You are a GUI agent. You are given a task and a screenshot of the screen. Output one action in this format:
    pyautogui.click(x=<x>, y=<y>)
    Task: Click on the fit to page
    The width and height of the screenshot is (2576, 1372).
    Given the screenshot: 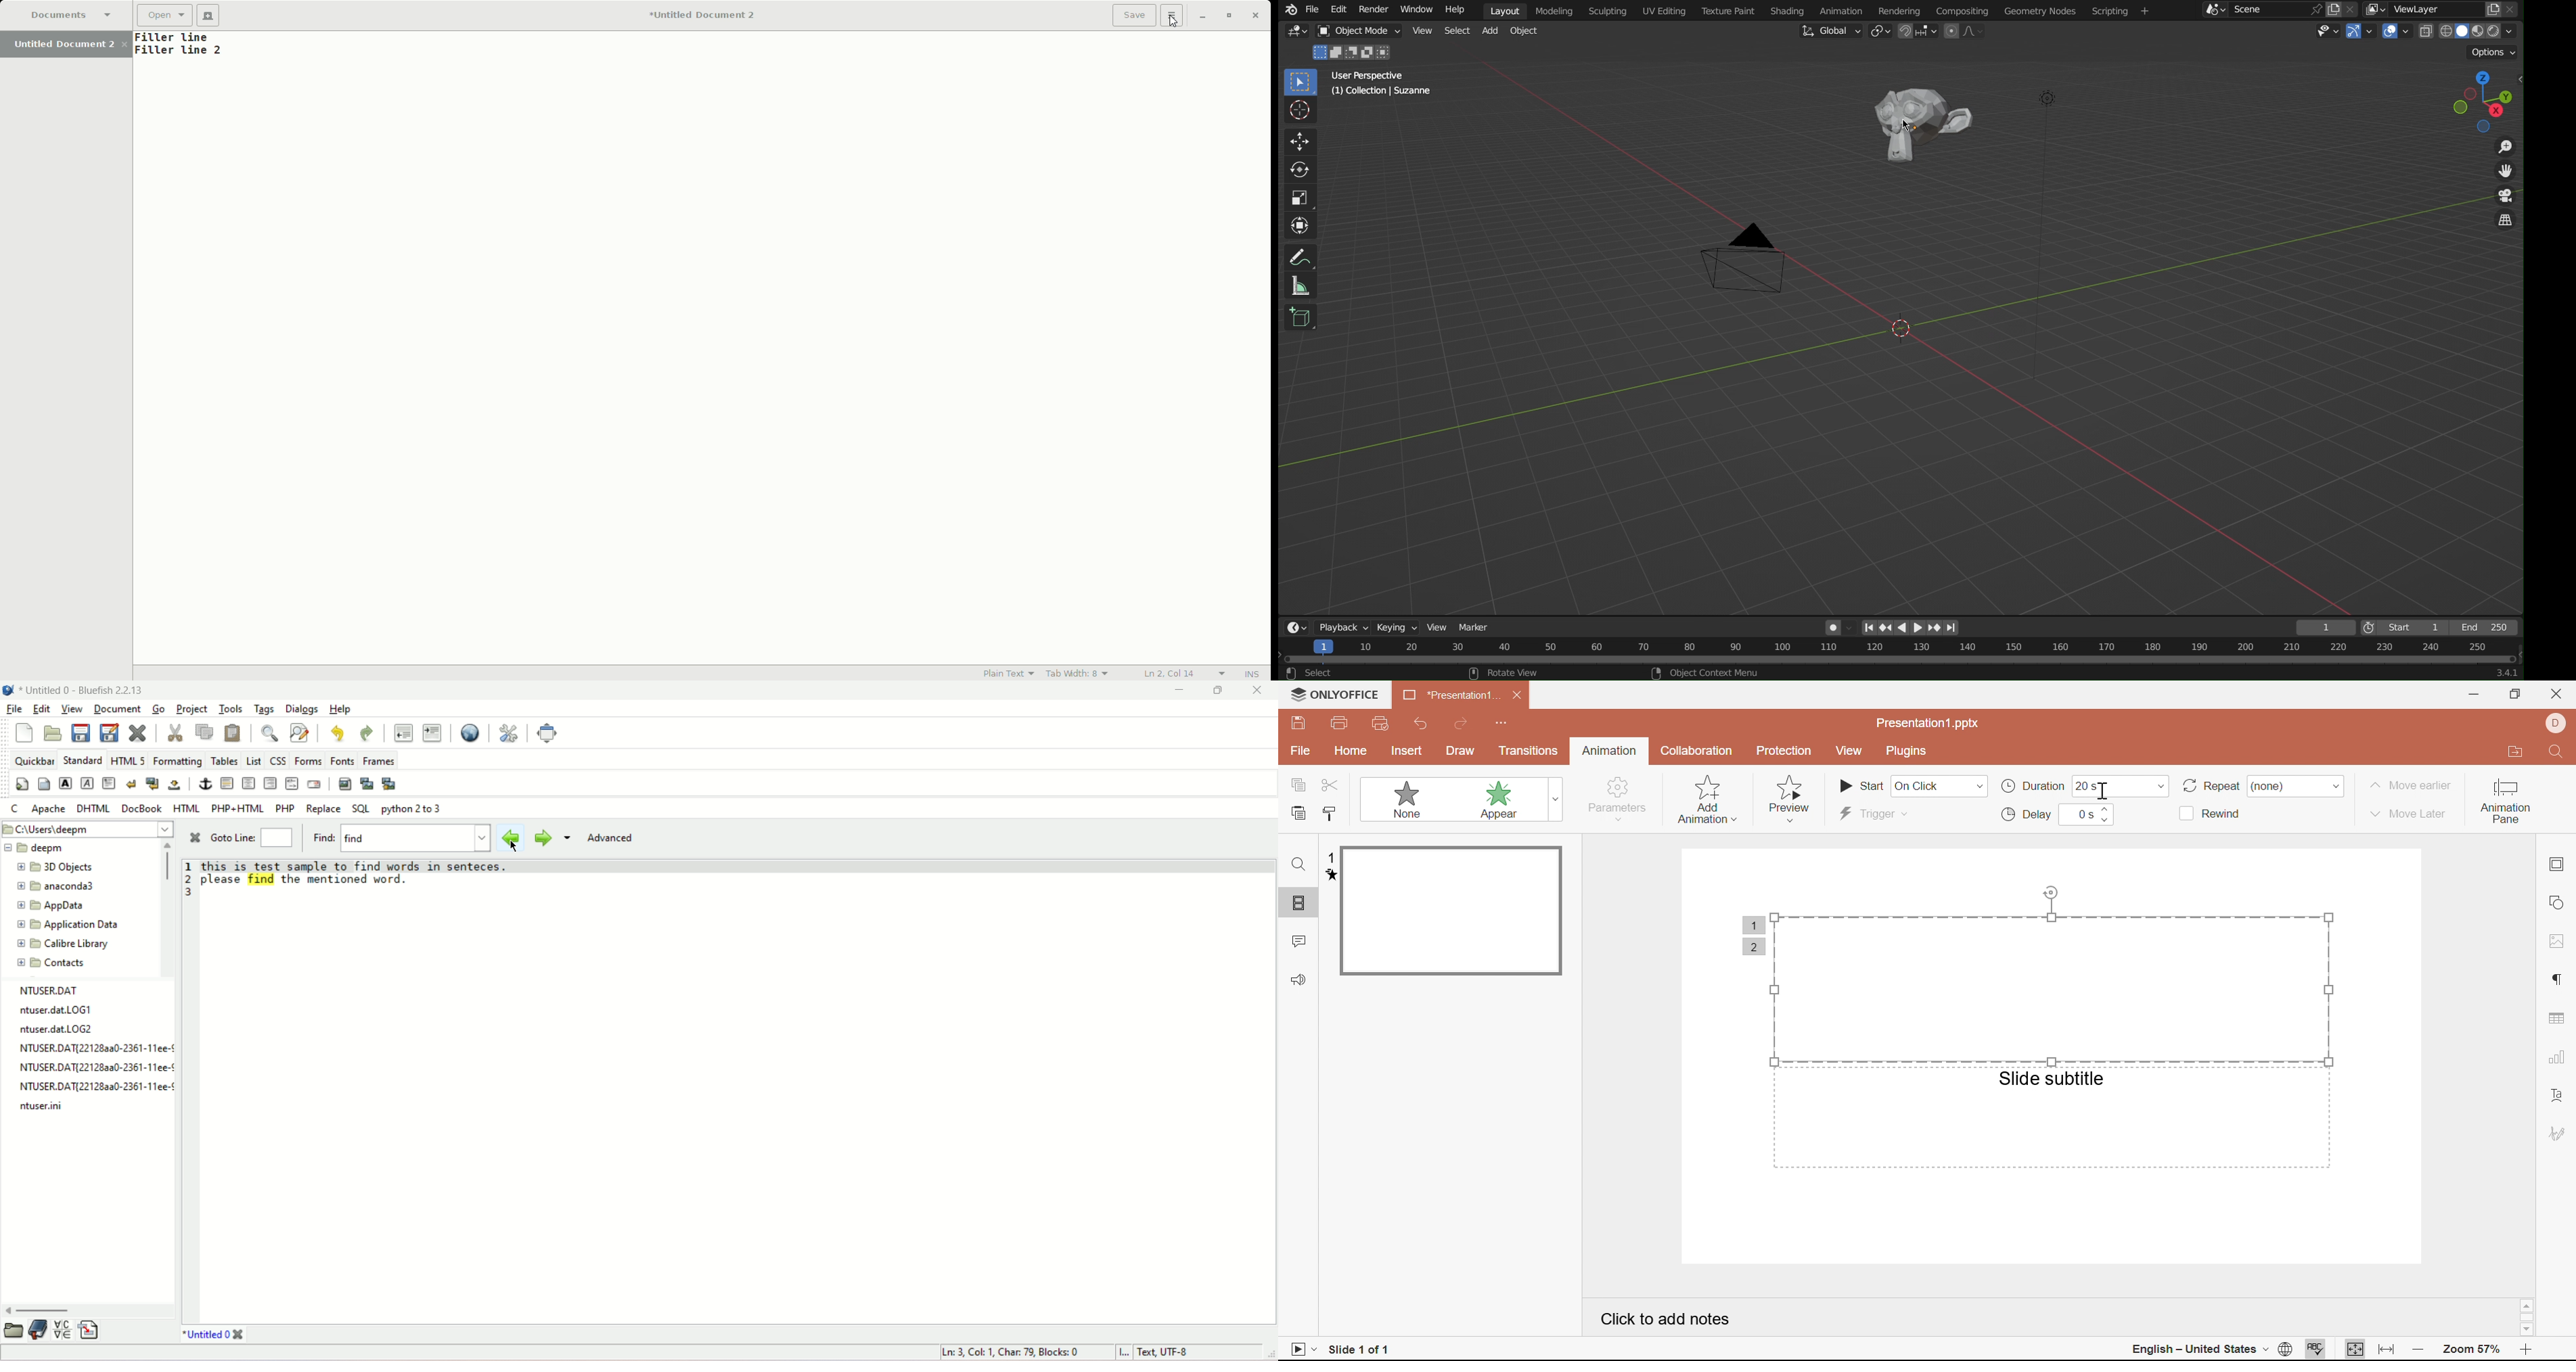 What is the action you would take?
    pyautogui.click(x=2356, y=1352)
    